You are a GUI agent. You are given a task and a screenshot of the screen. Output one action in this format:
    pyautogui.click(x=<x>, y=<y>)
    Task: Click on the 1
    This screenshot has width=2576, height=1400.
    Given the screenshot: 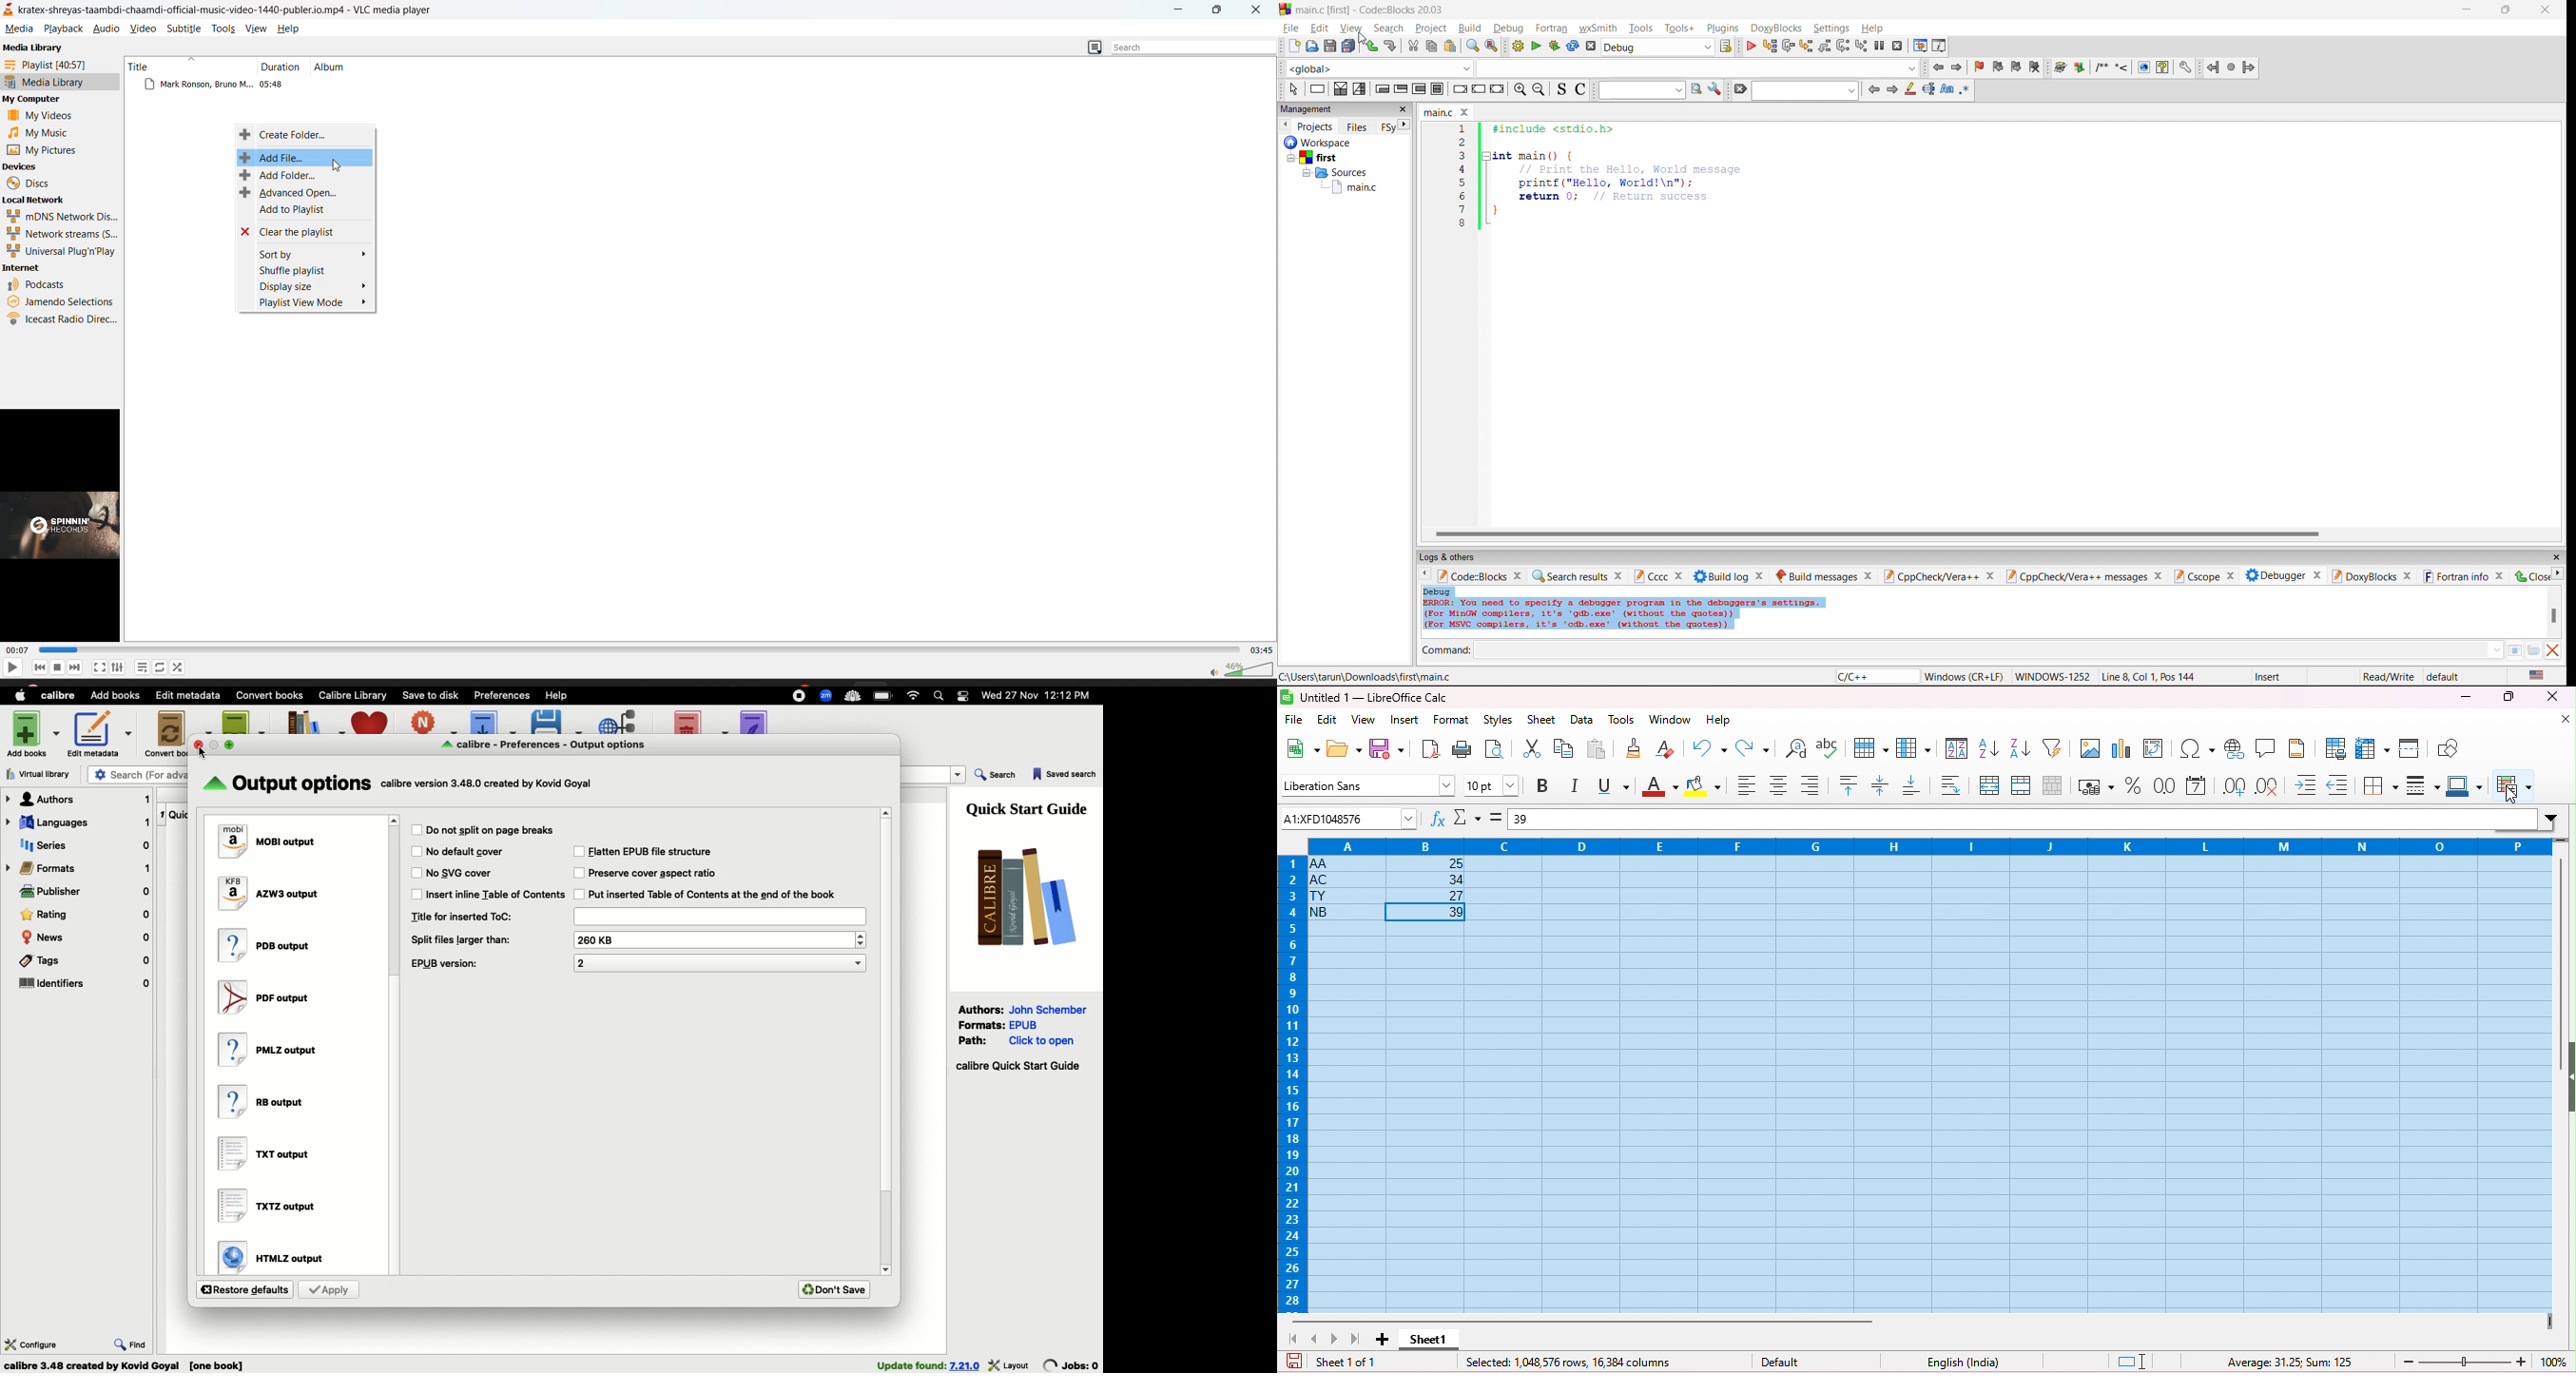 What is the action you would take?
    pyautogui.click(x=162, y=812)
    